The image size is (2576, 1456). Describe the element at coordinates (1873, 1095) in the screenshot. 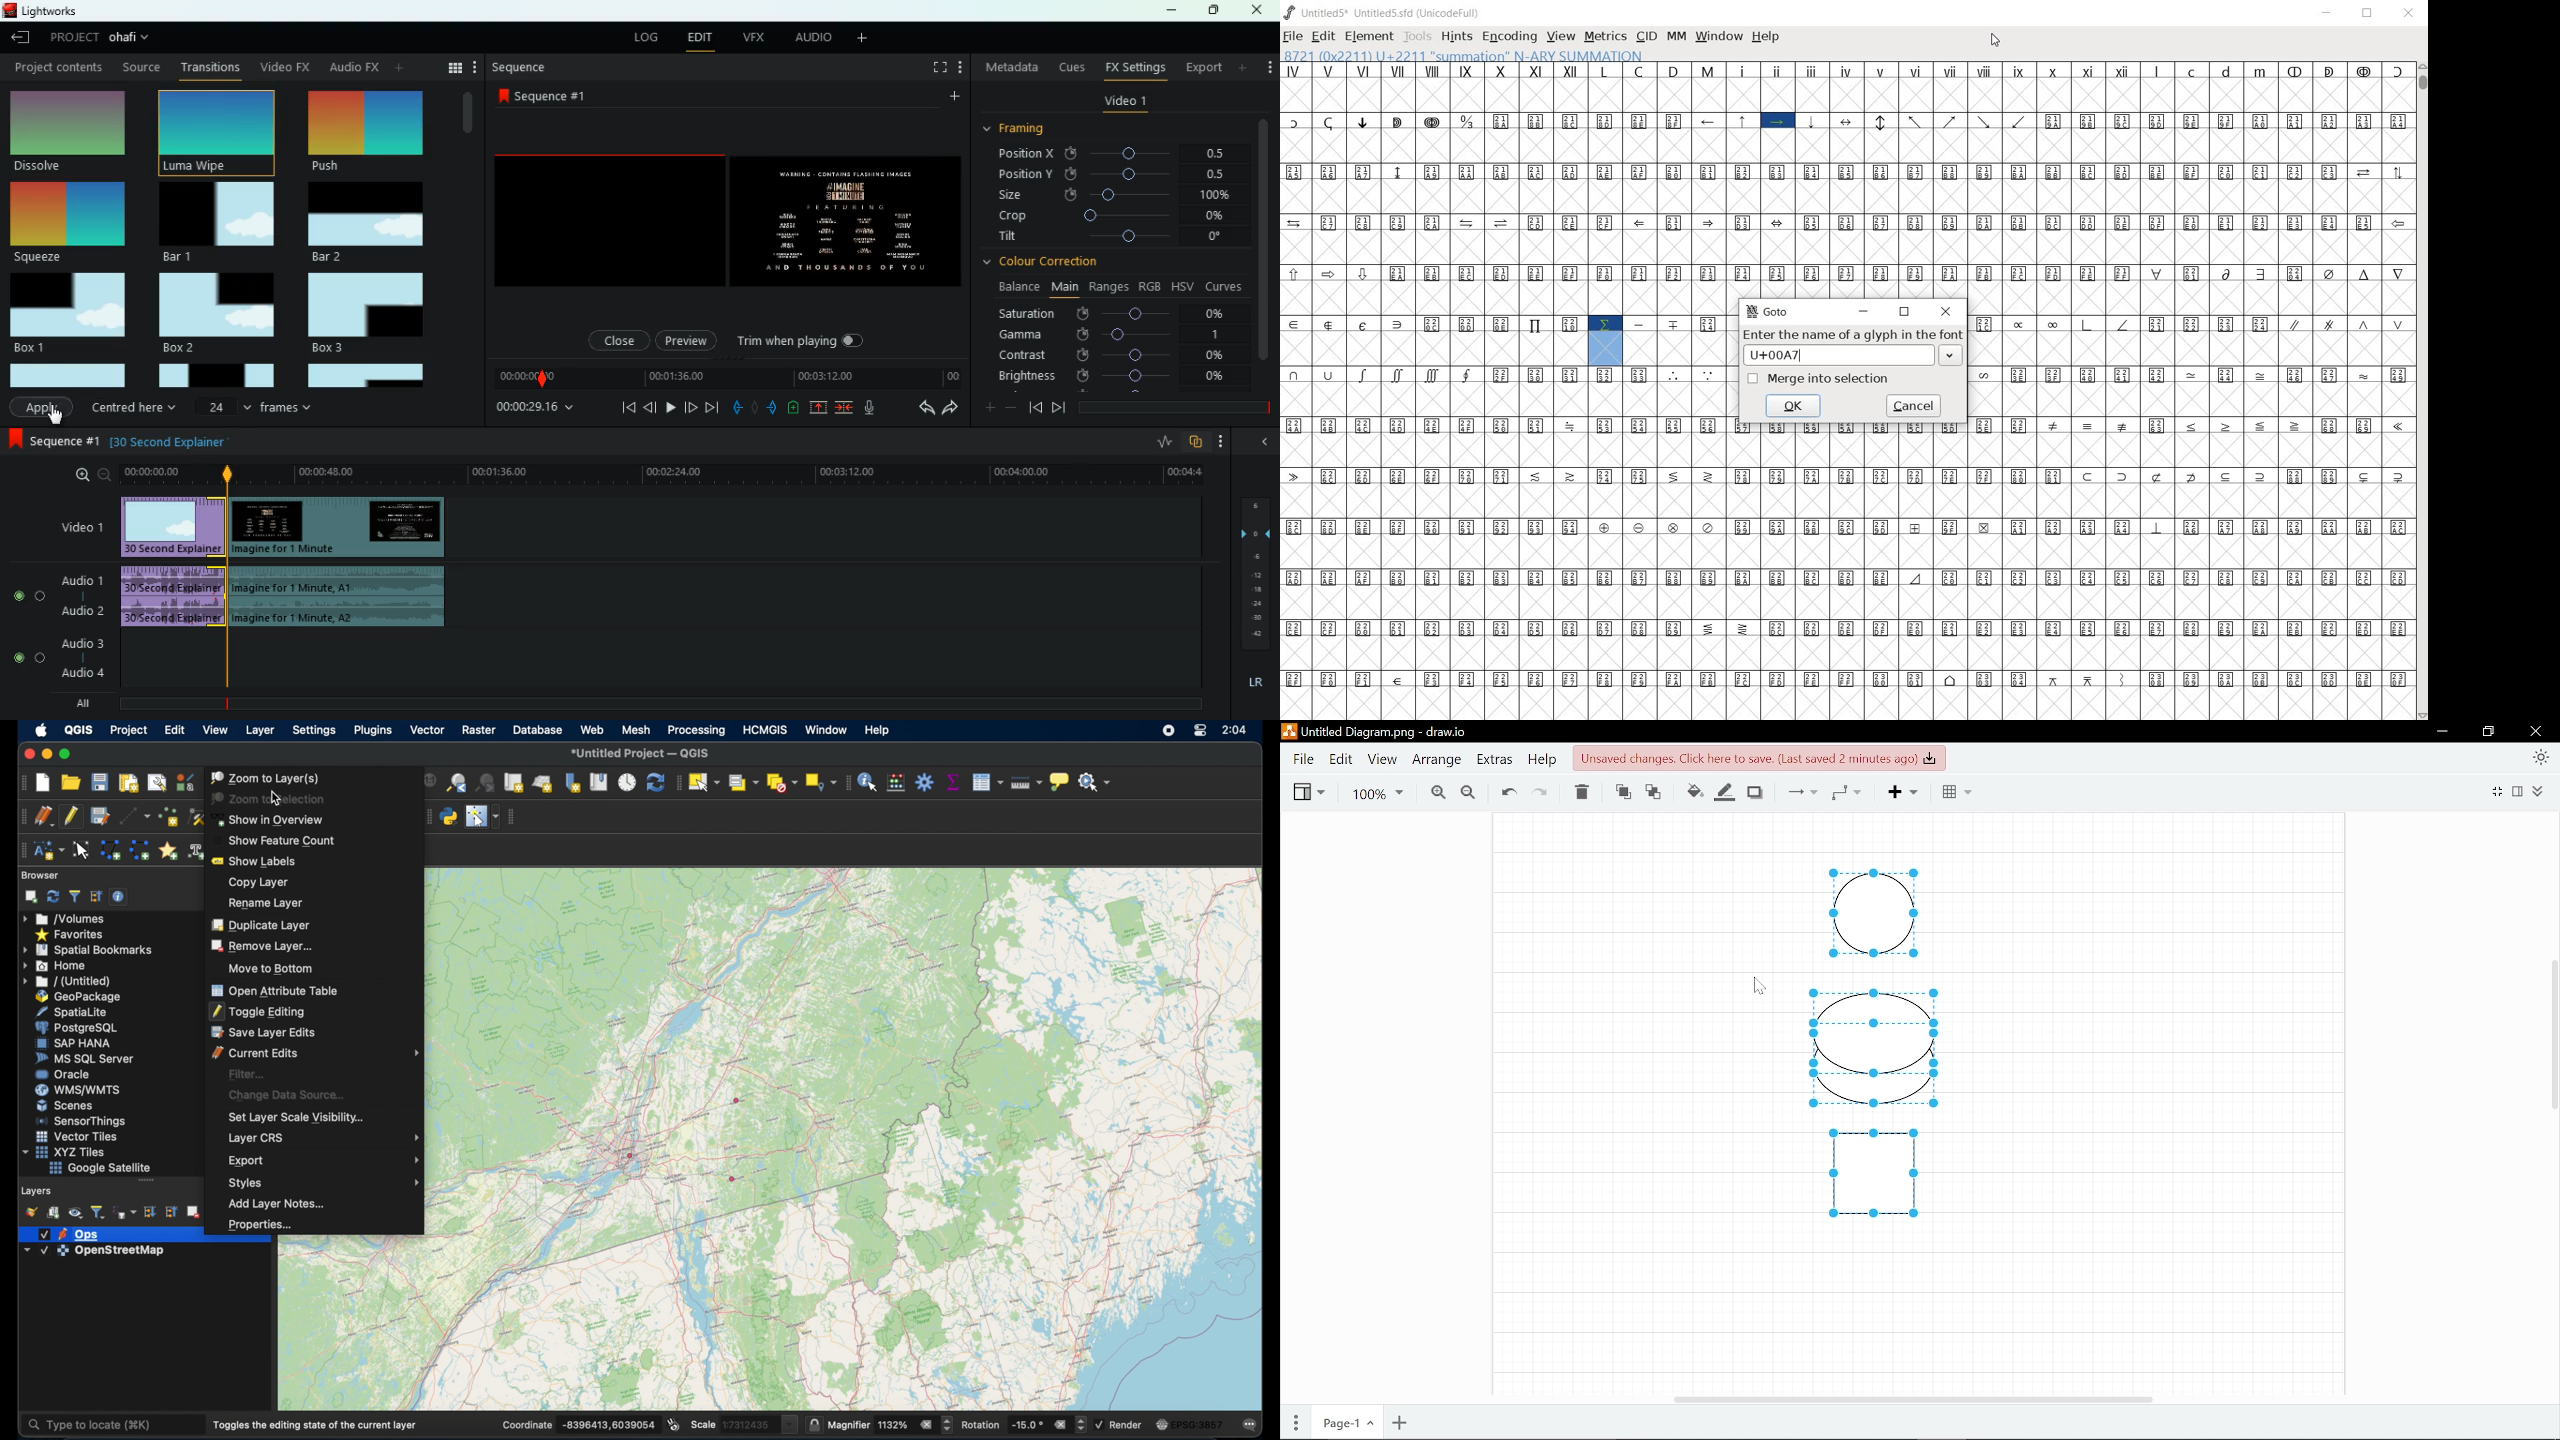

I see `Diagram` at that location.